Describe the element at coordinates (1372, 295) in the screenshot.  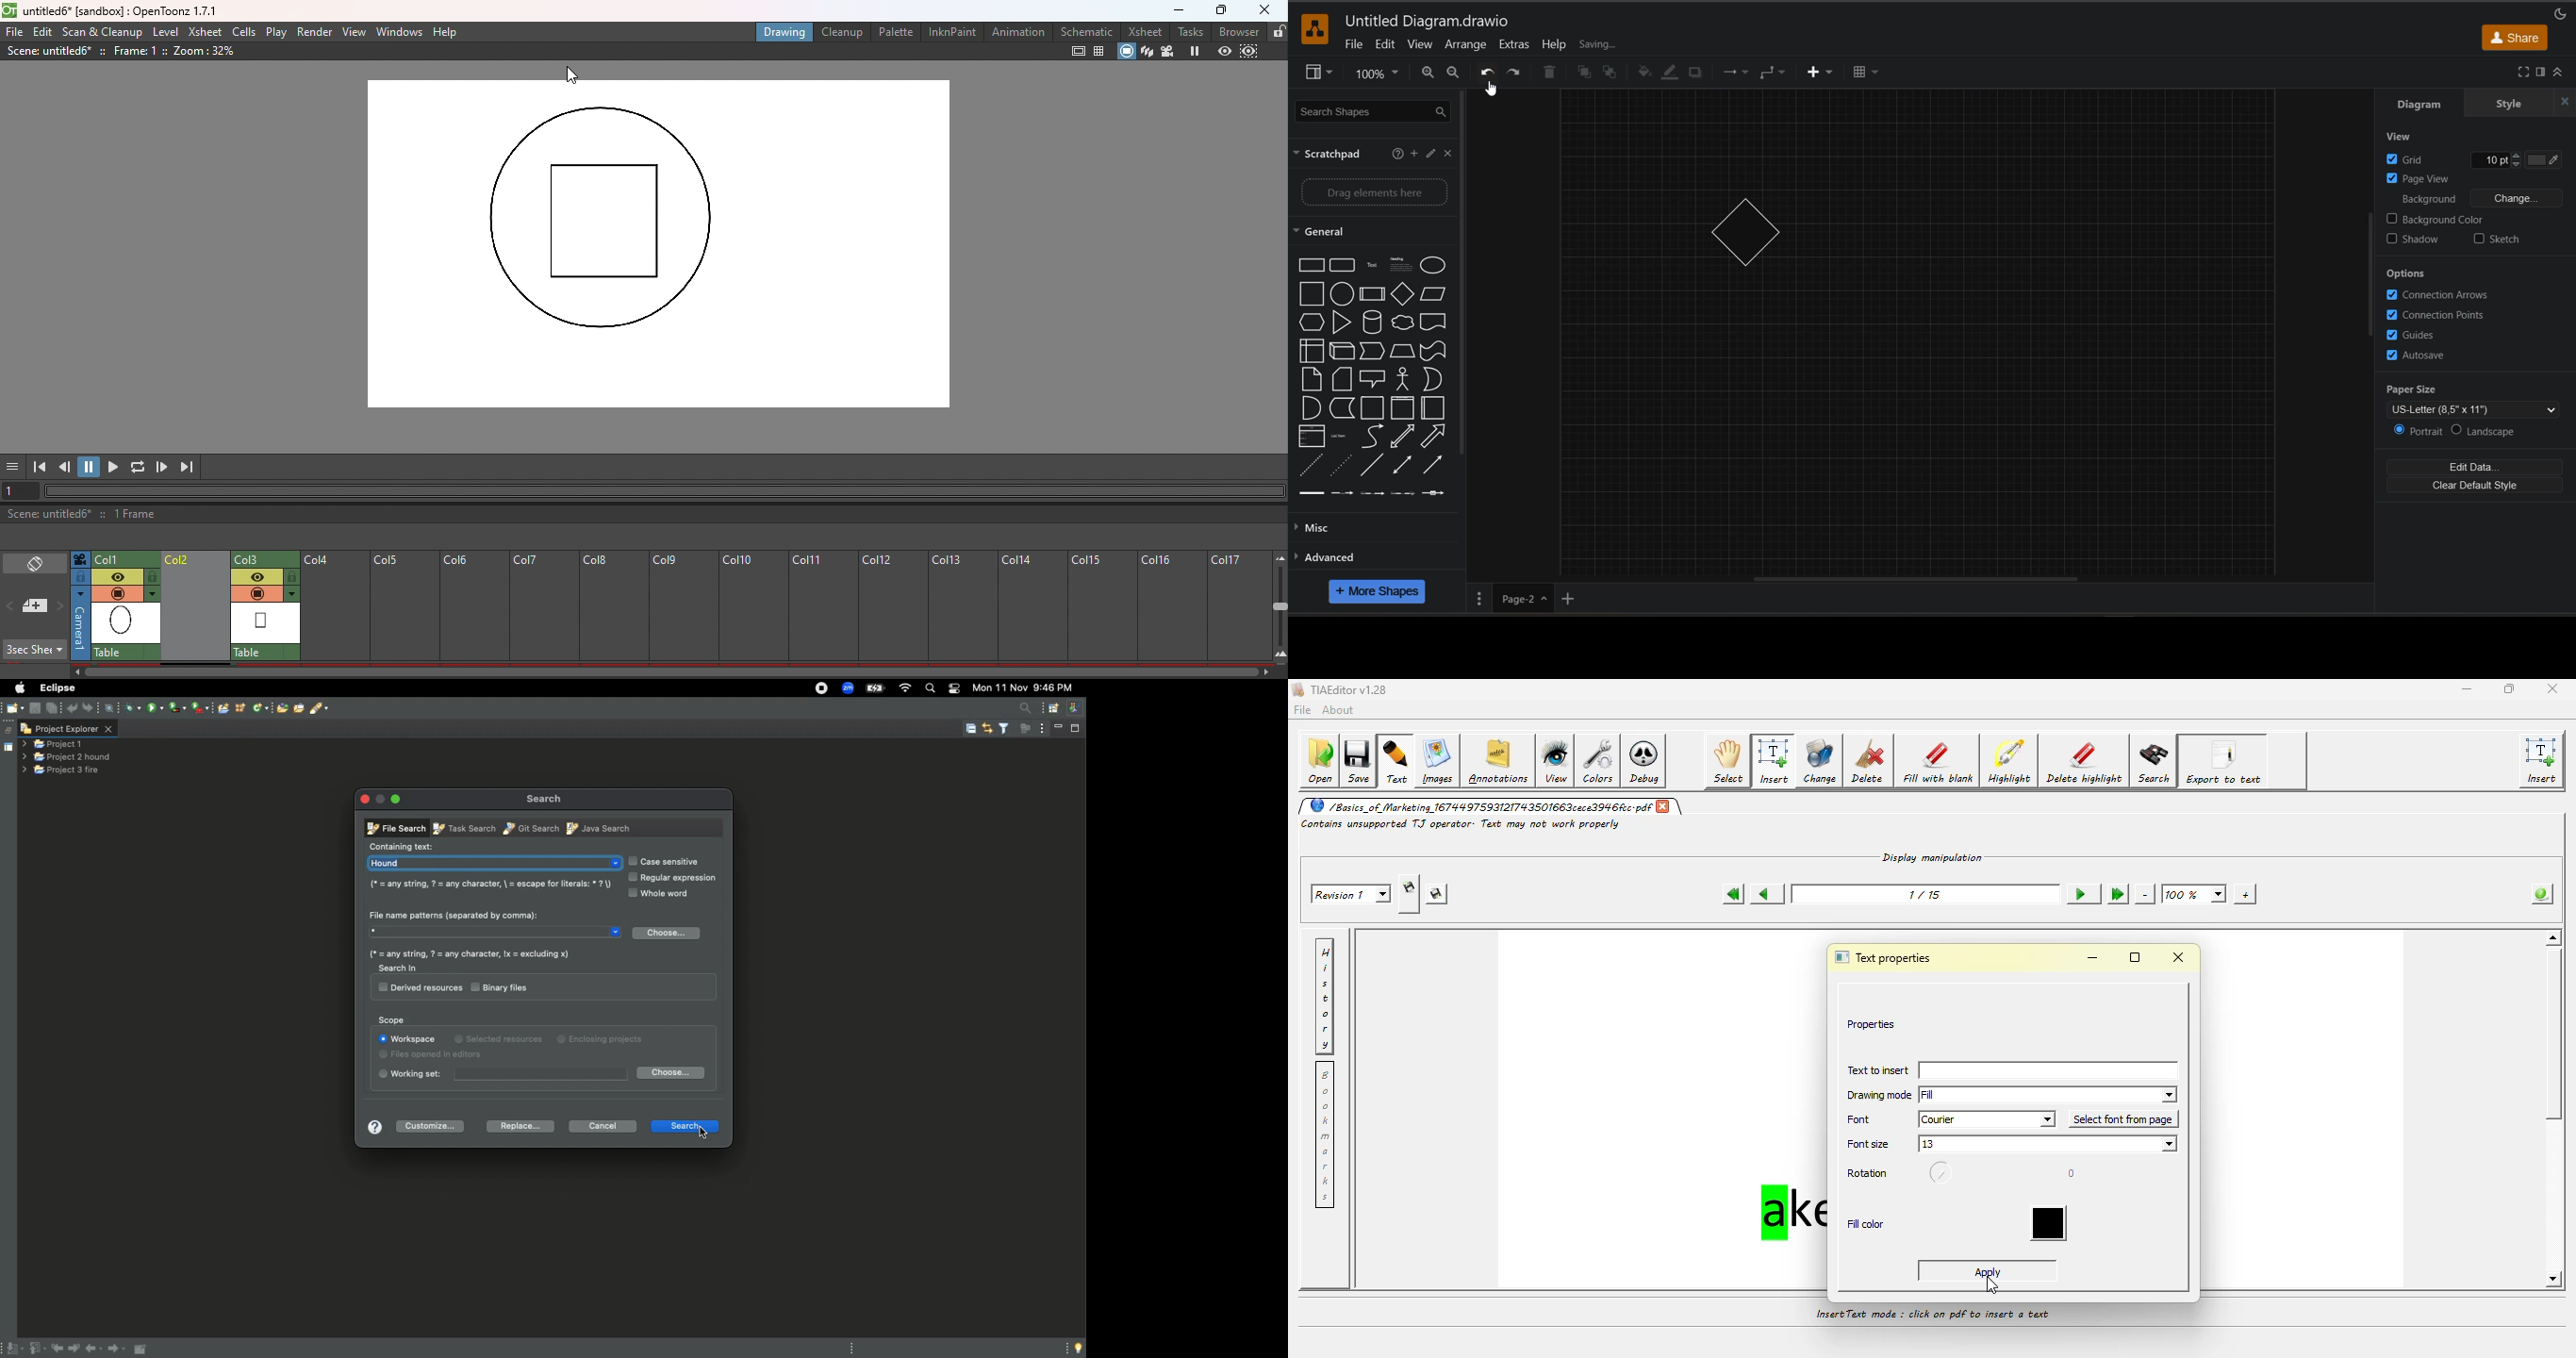
I see `Process` at that location.